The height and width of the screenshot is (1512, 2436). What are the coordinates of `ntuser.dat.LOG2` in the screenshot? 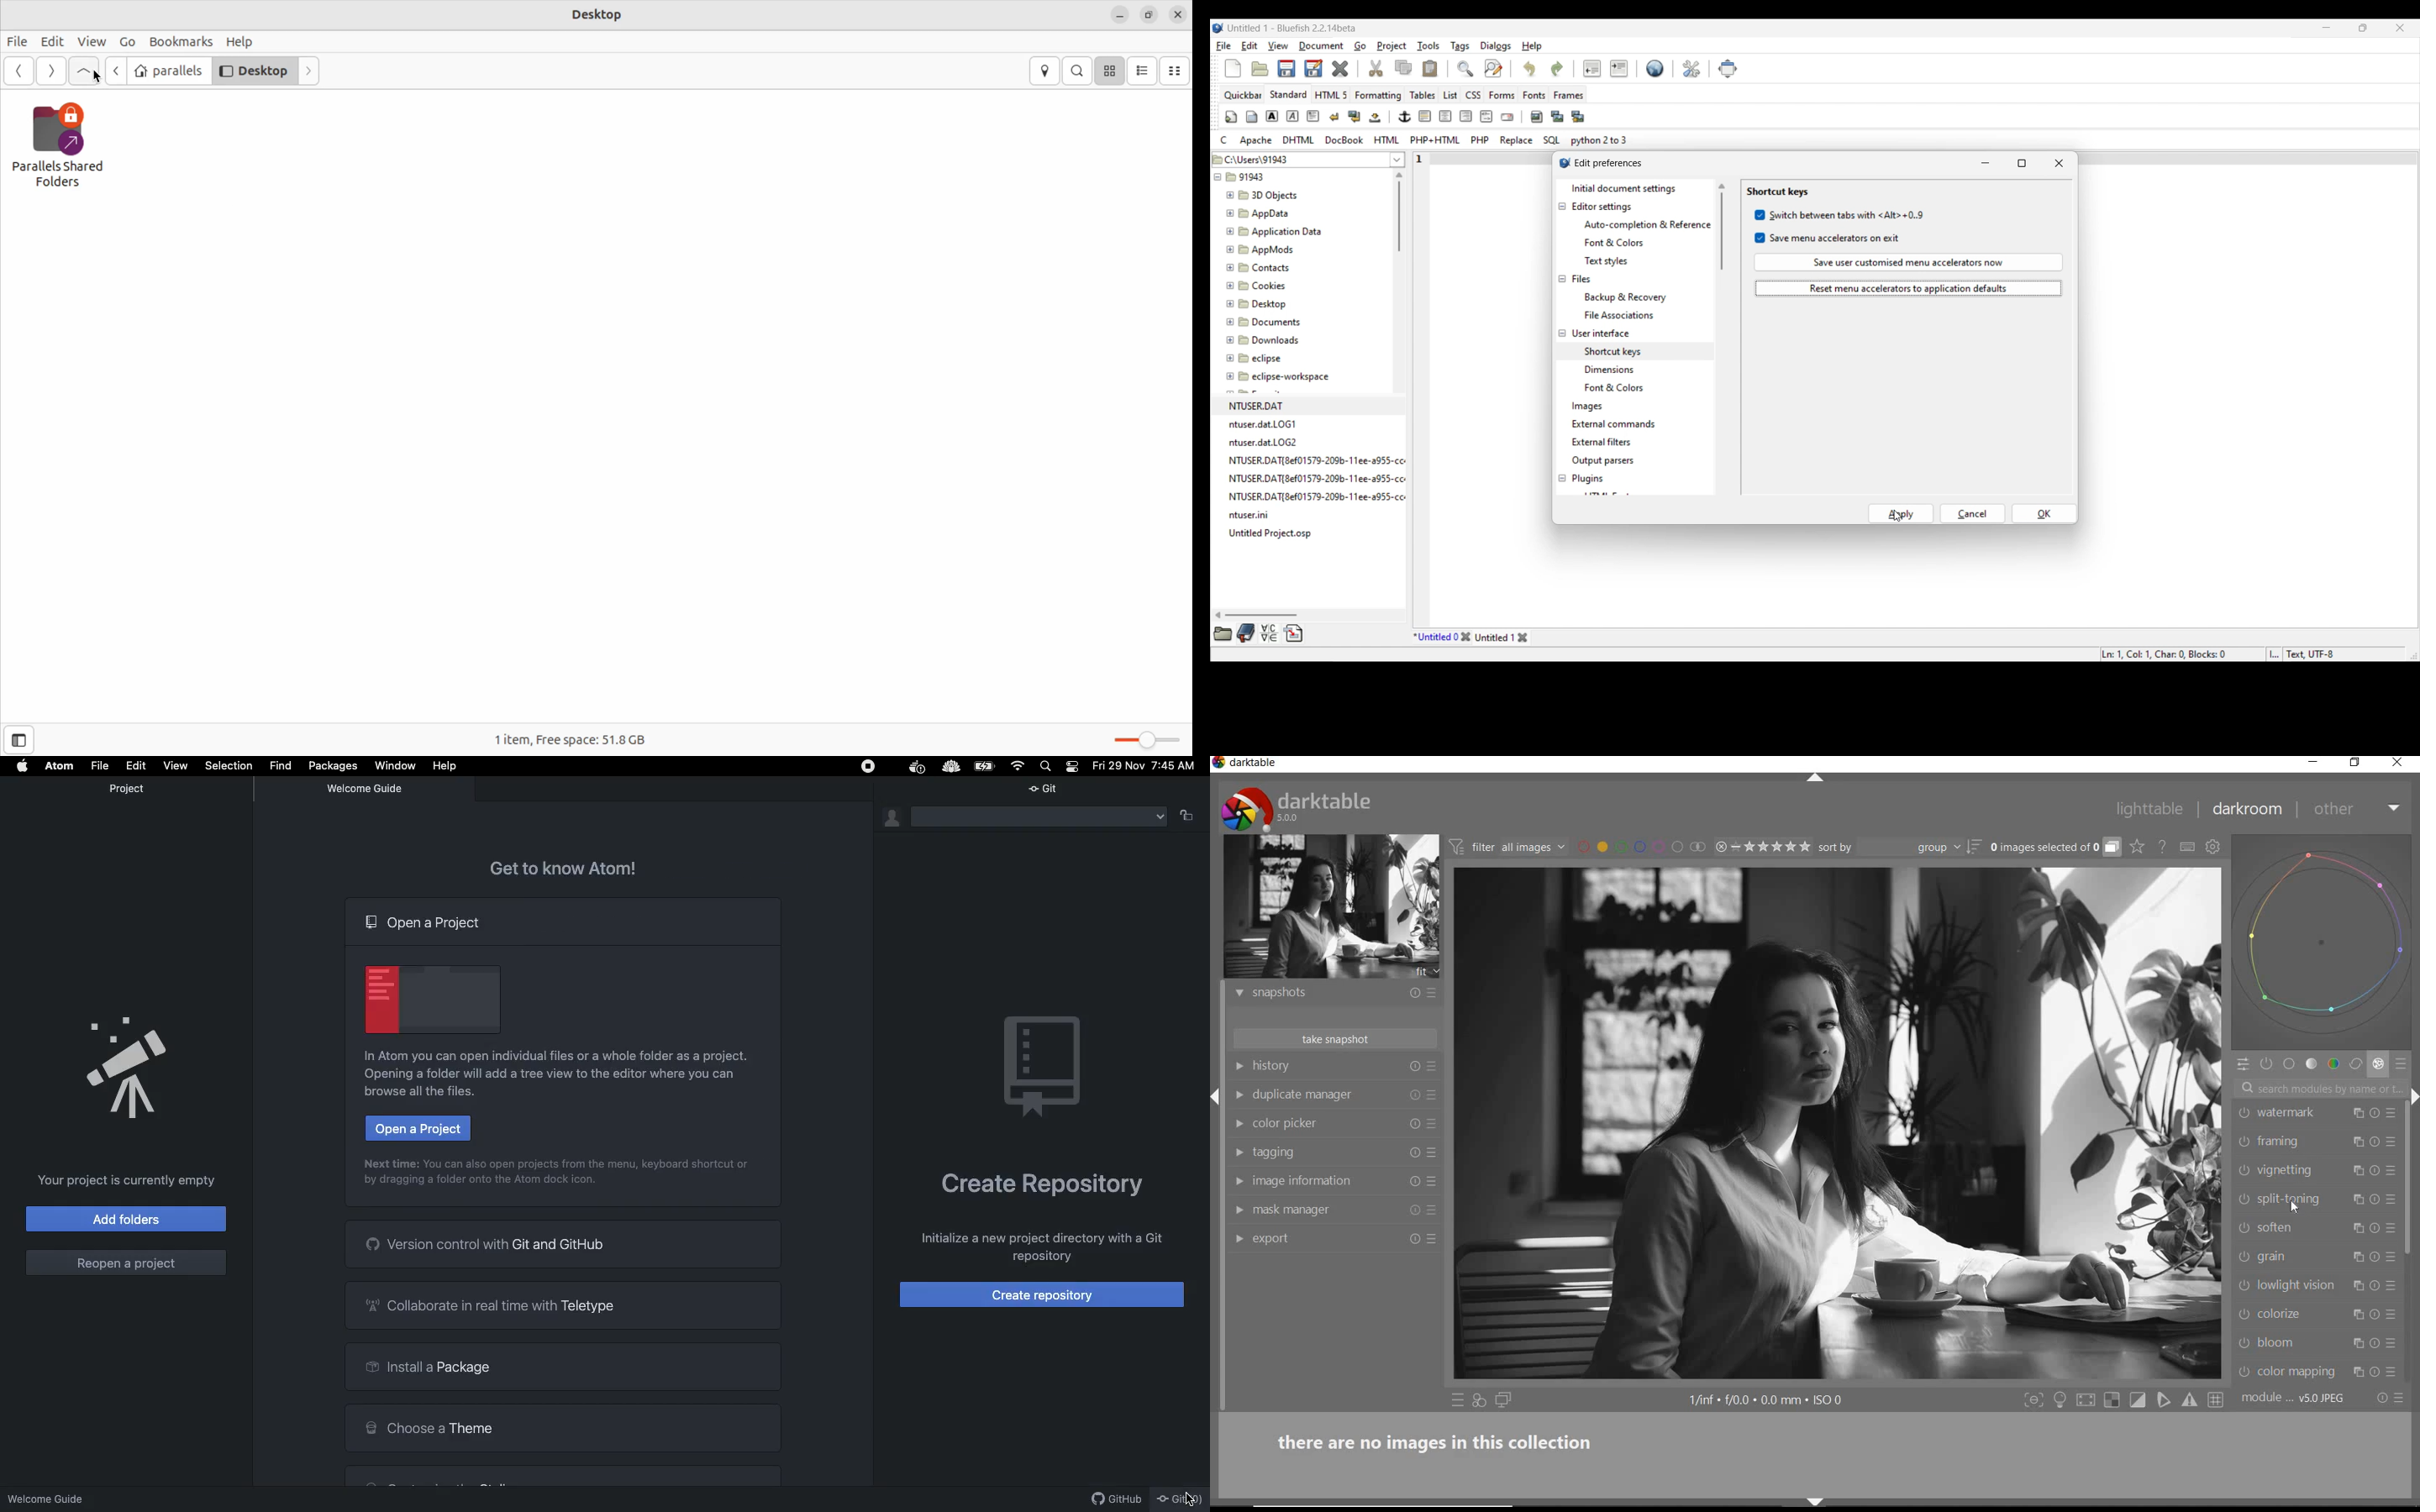 It's located at (1266, 442).